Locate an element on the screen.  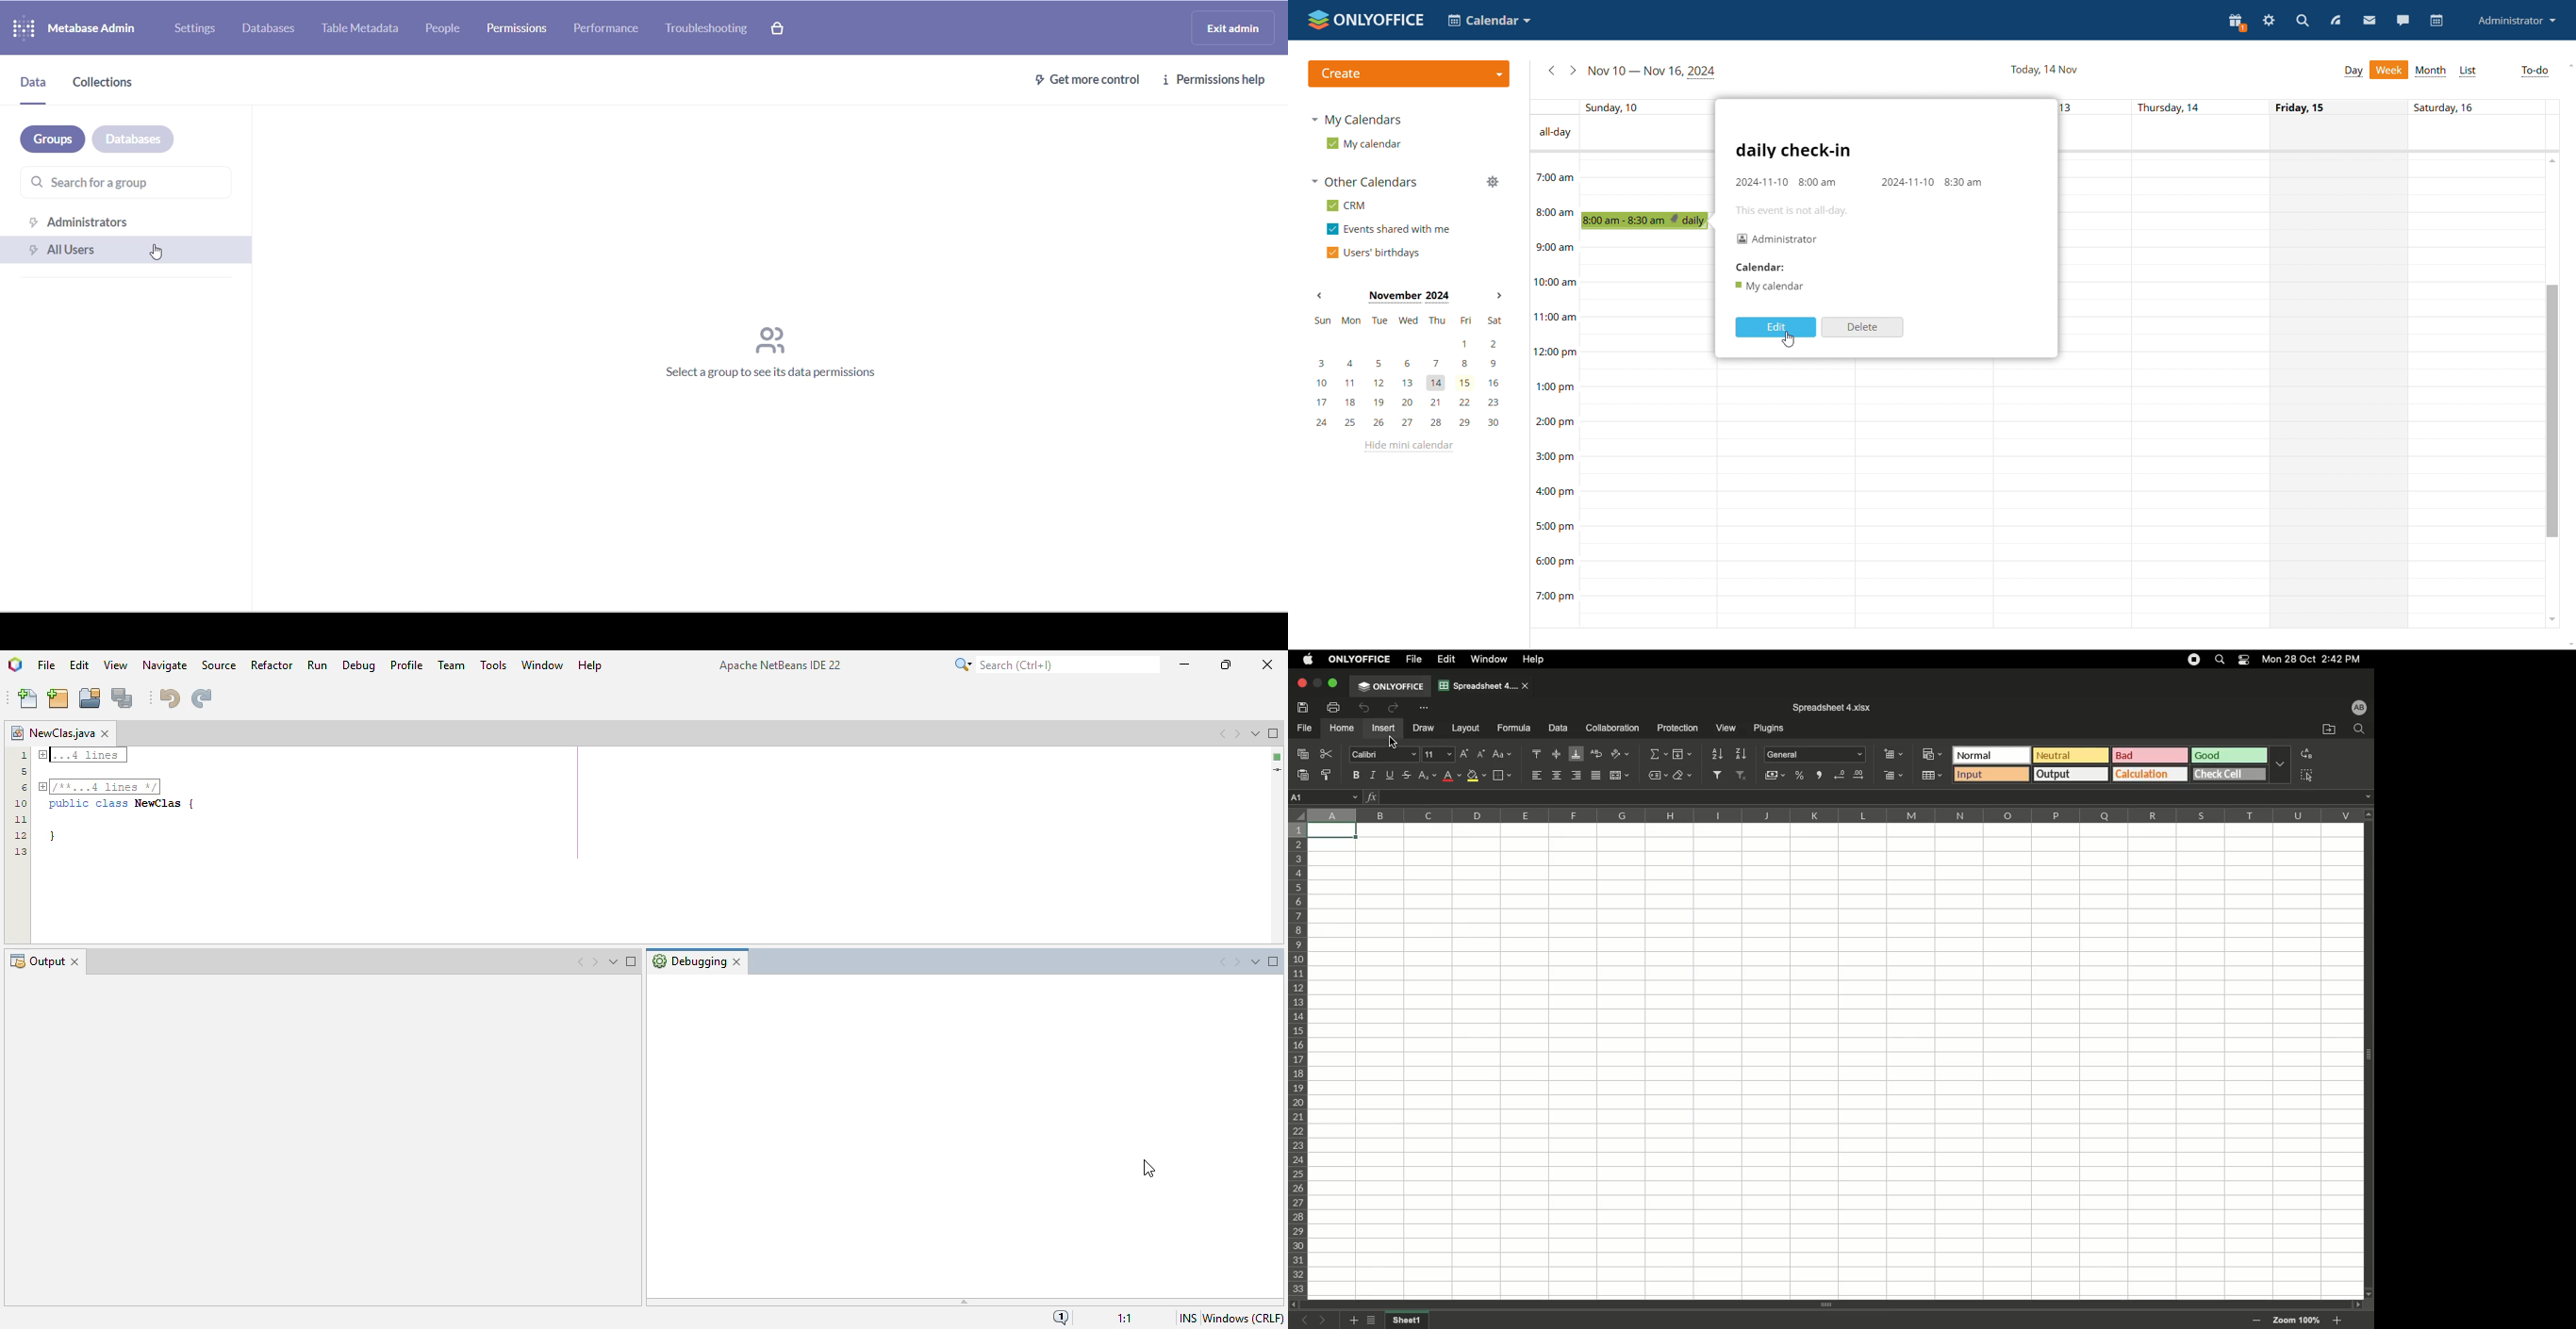
Increase decimal is located at coordinates (1861, 776).